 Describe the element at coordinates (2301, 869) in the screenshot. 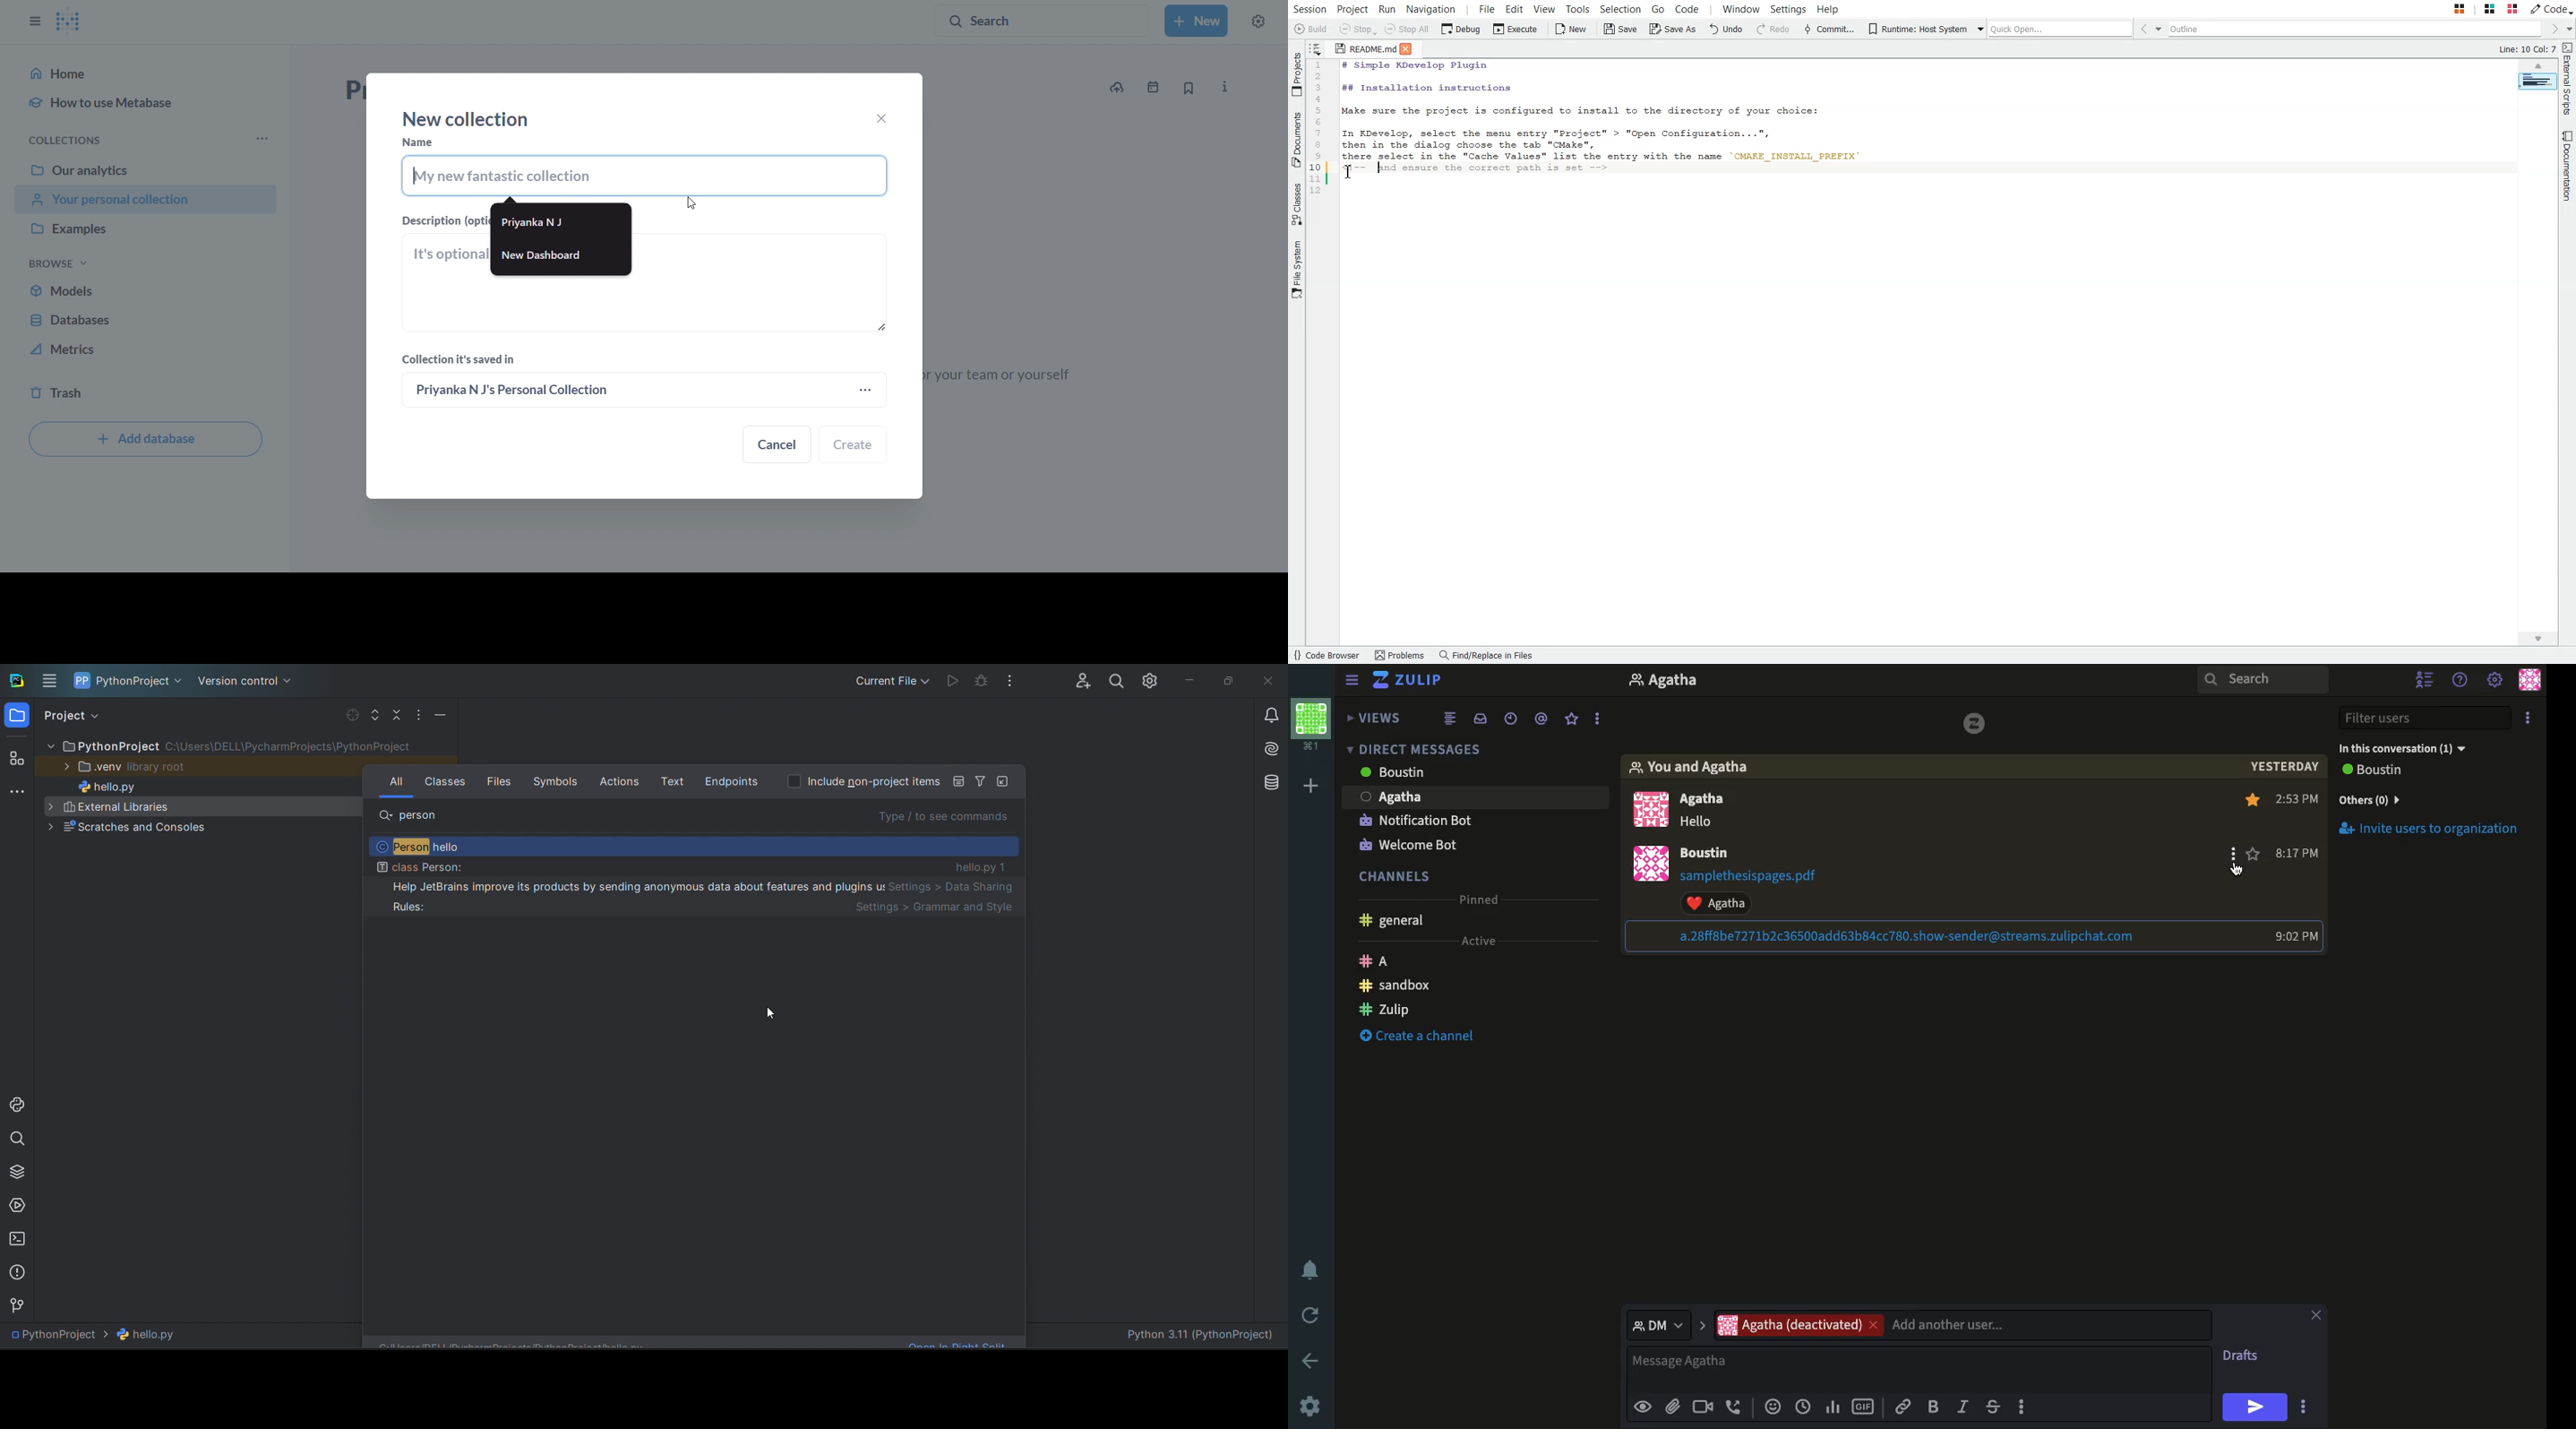

I see `Time` at that location.